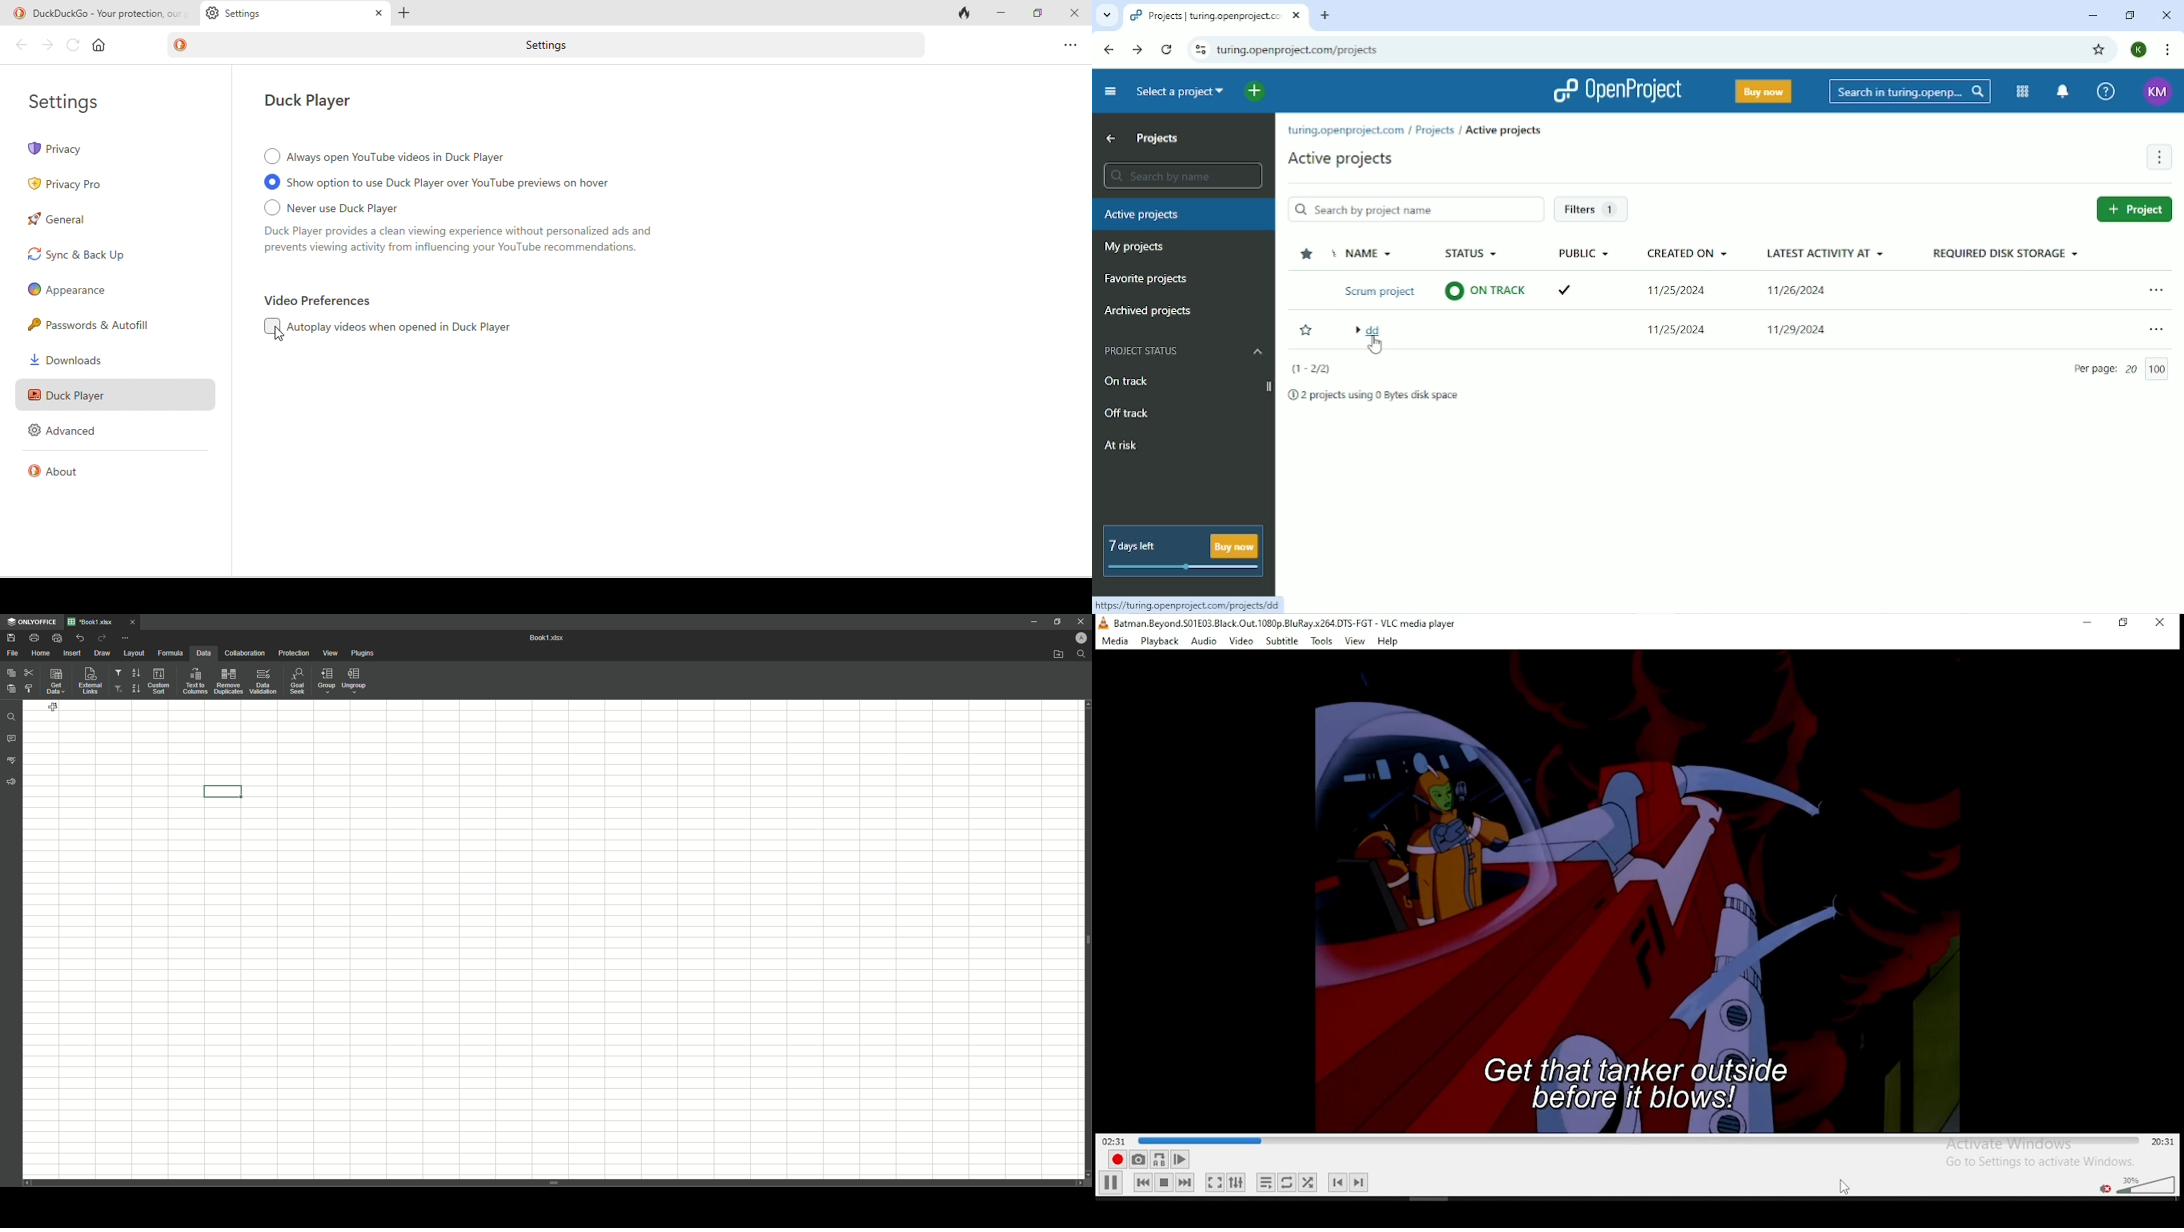  I want to click on privacy pro, so click(76, 186).